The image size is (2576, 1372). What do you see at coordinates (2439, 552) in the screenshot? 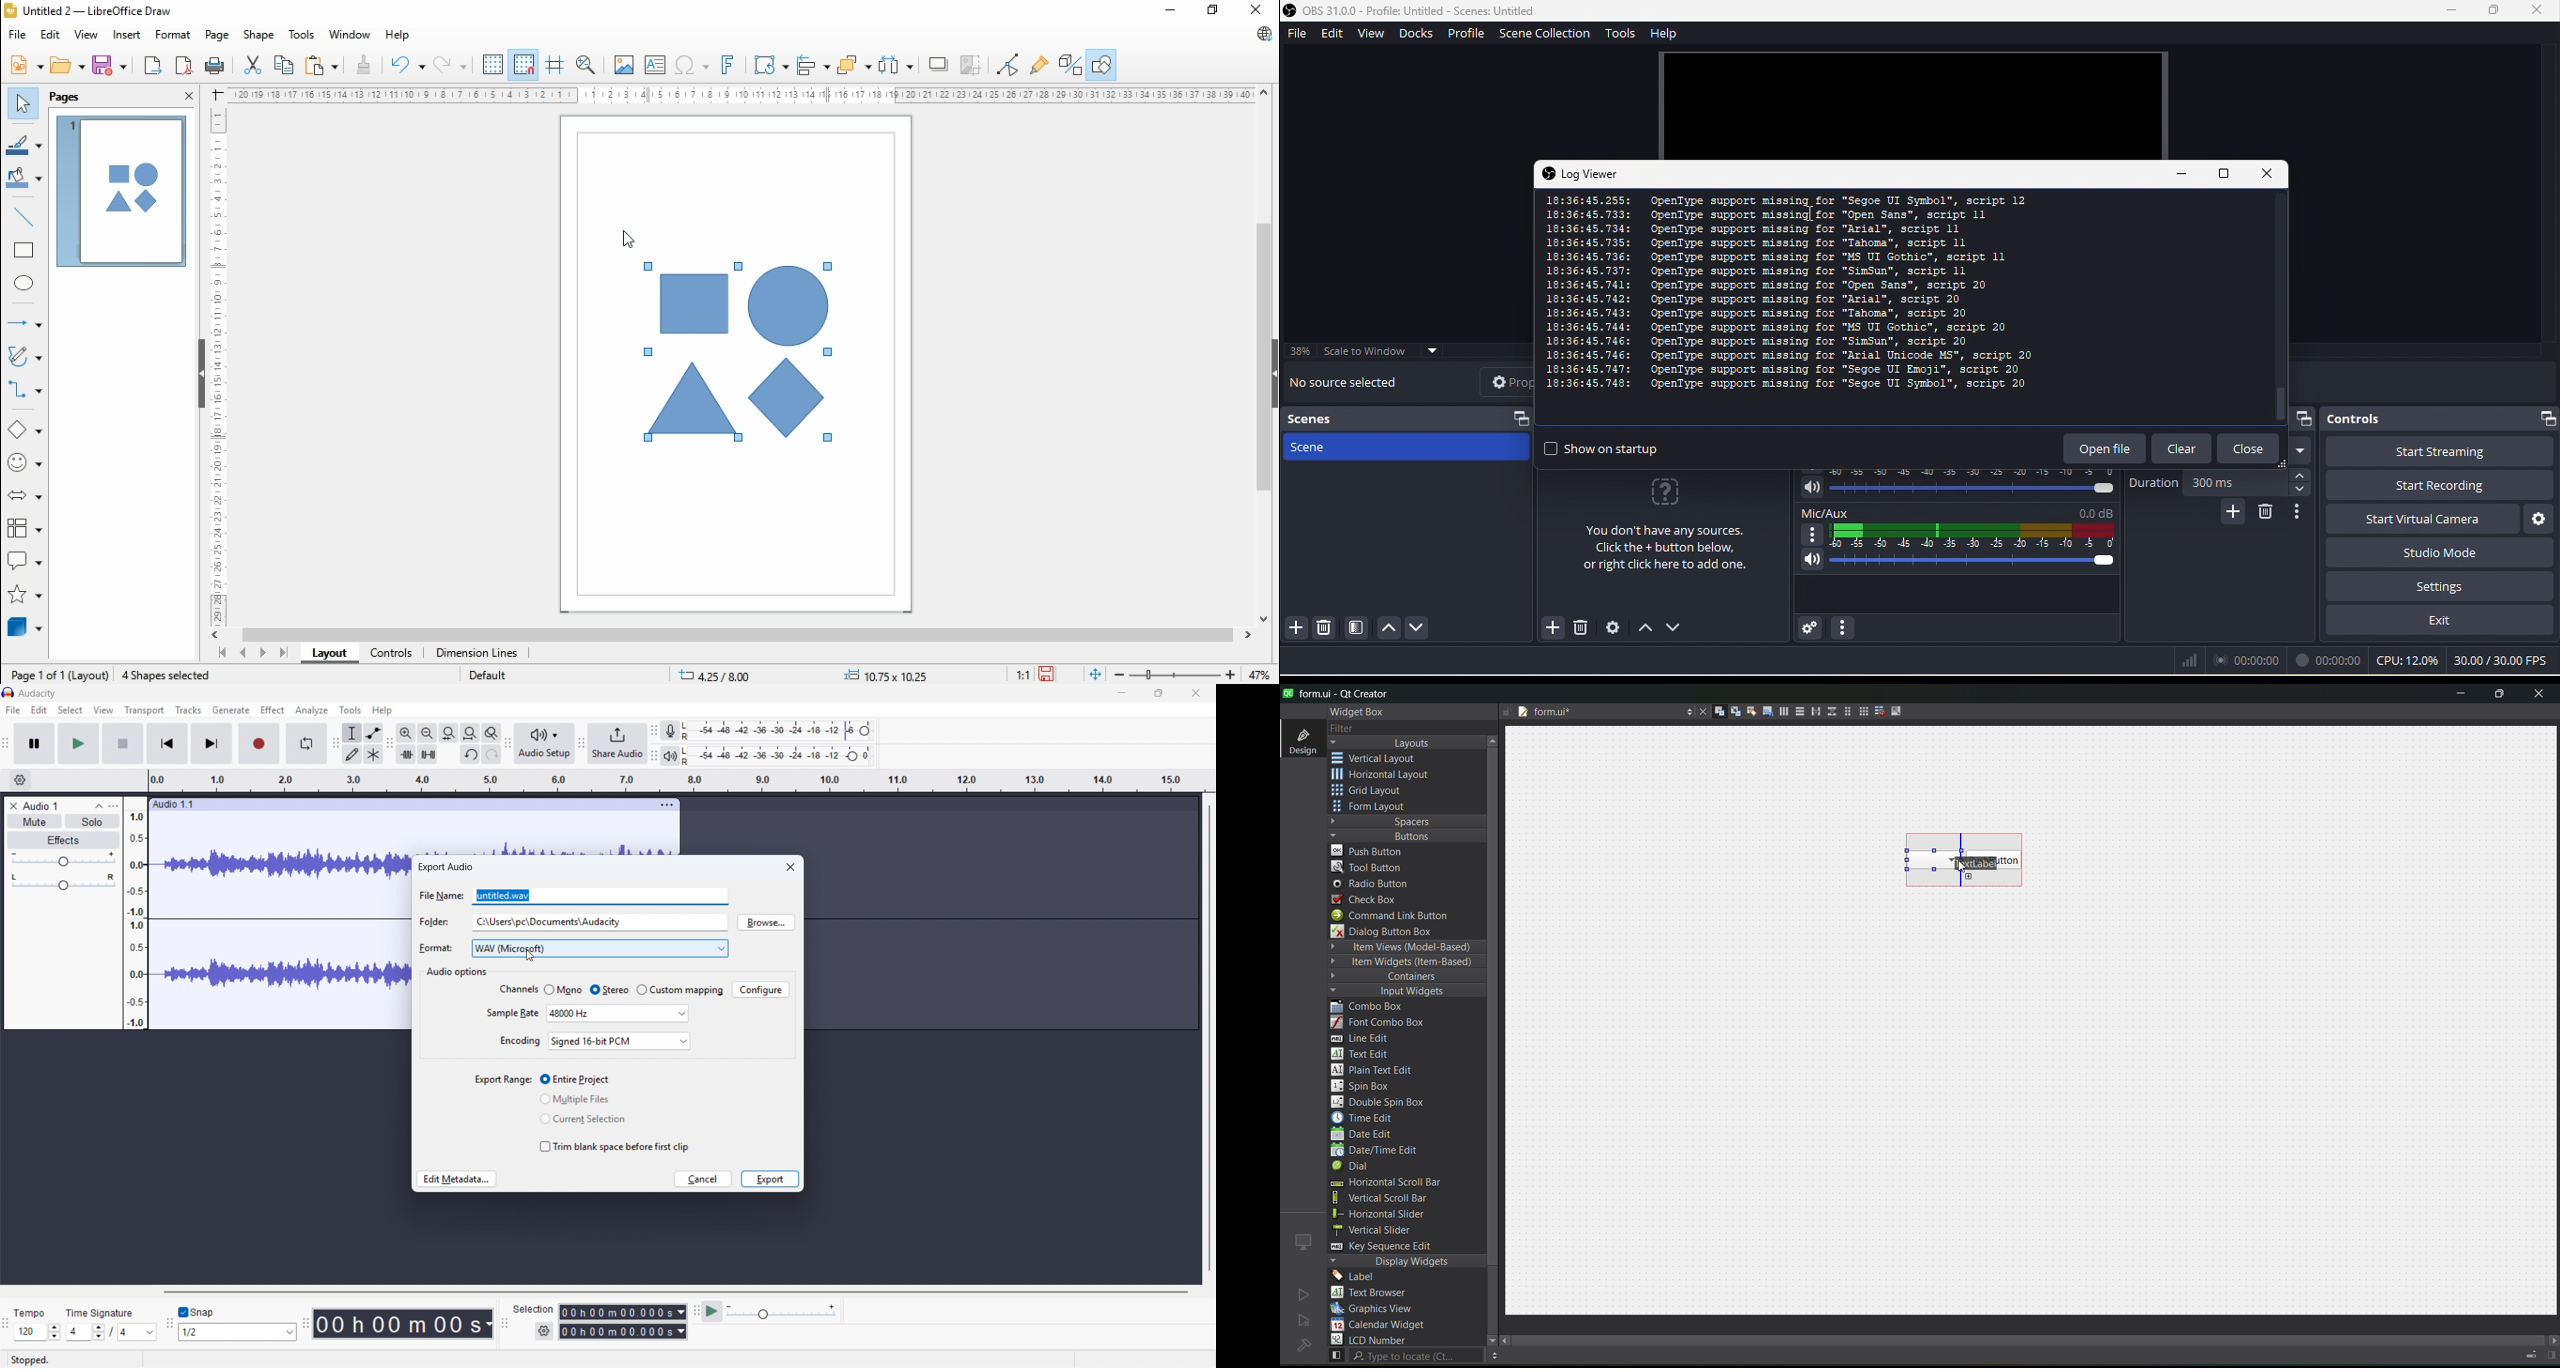
I see `studio mode` at bounding box center [2439, 552].